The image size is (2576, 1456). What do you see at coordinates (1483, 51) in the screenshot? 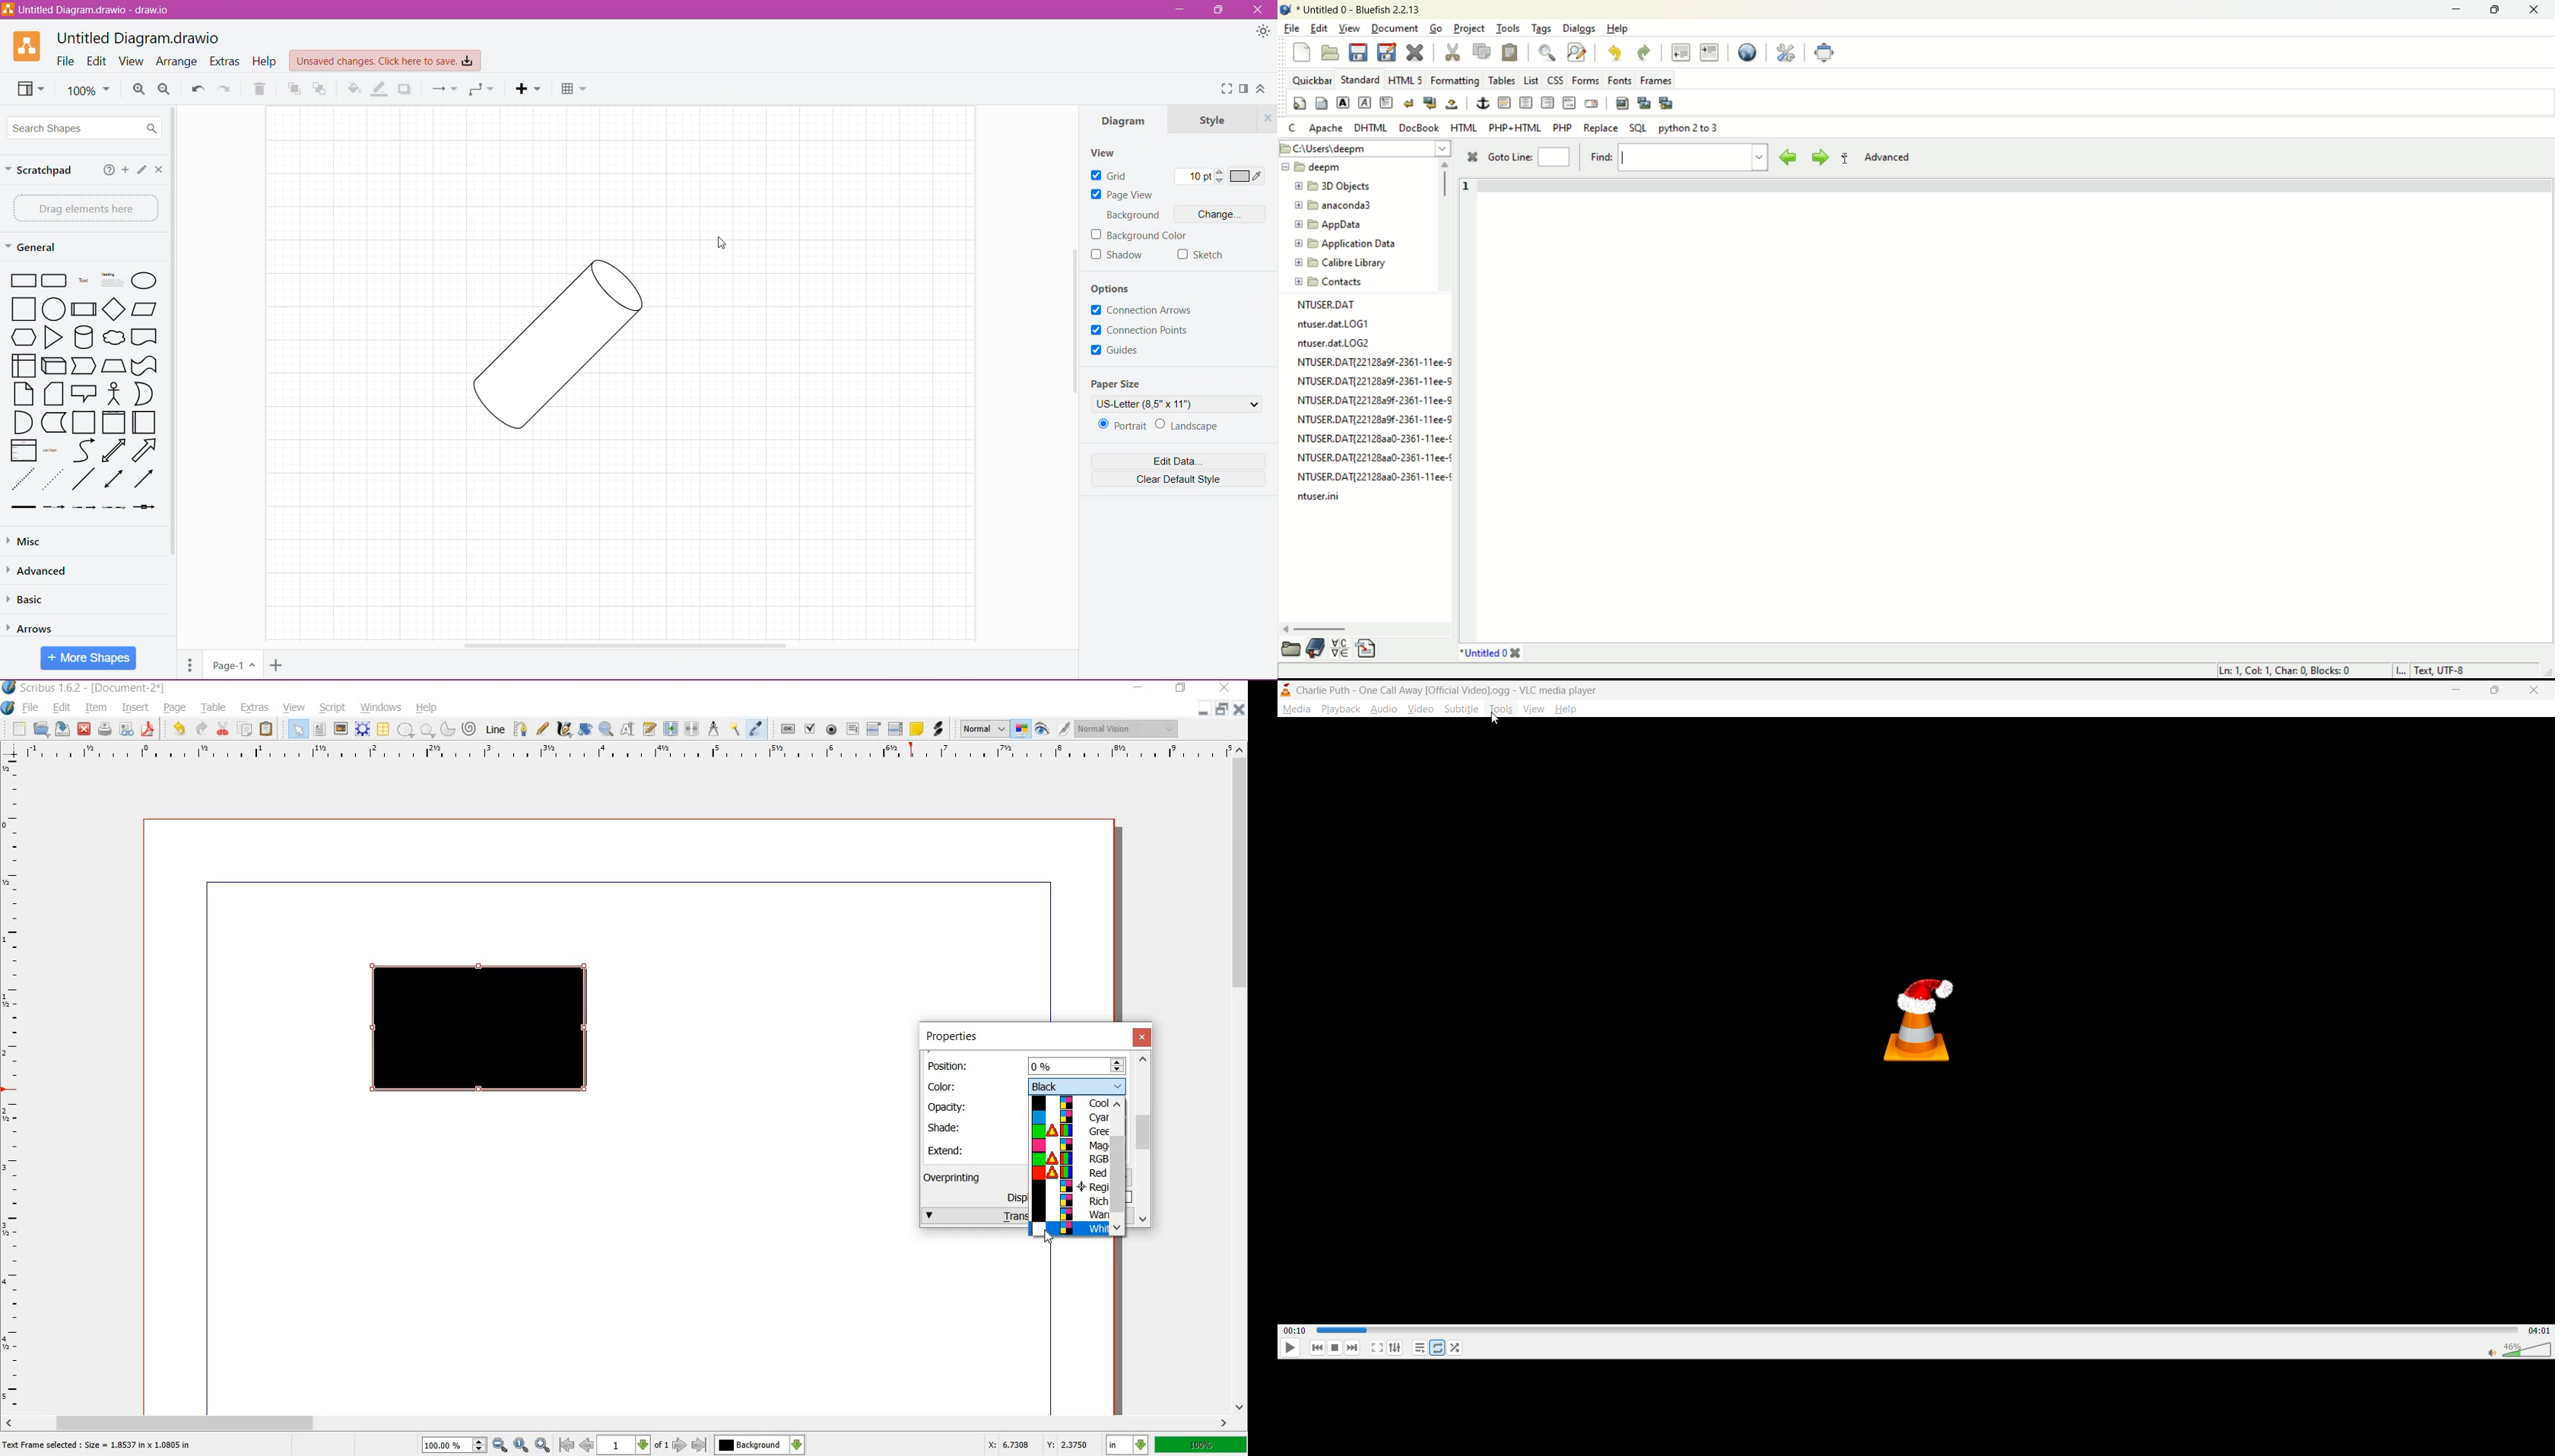
I see `copy` at bounding box center [1483, 51].